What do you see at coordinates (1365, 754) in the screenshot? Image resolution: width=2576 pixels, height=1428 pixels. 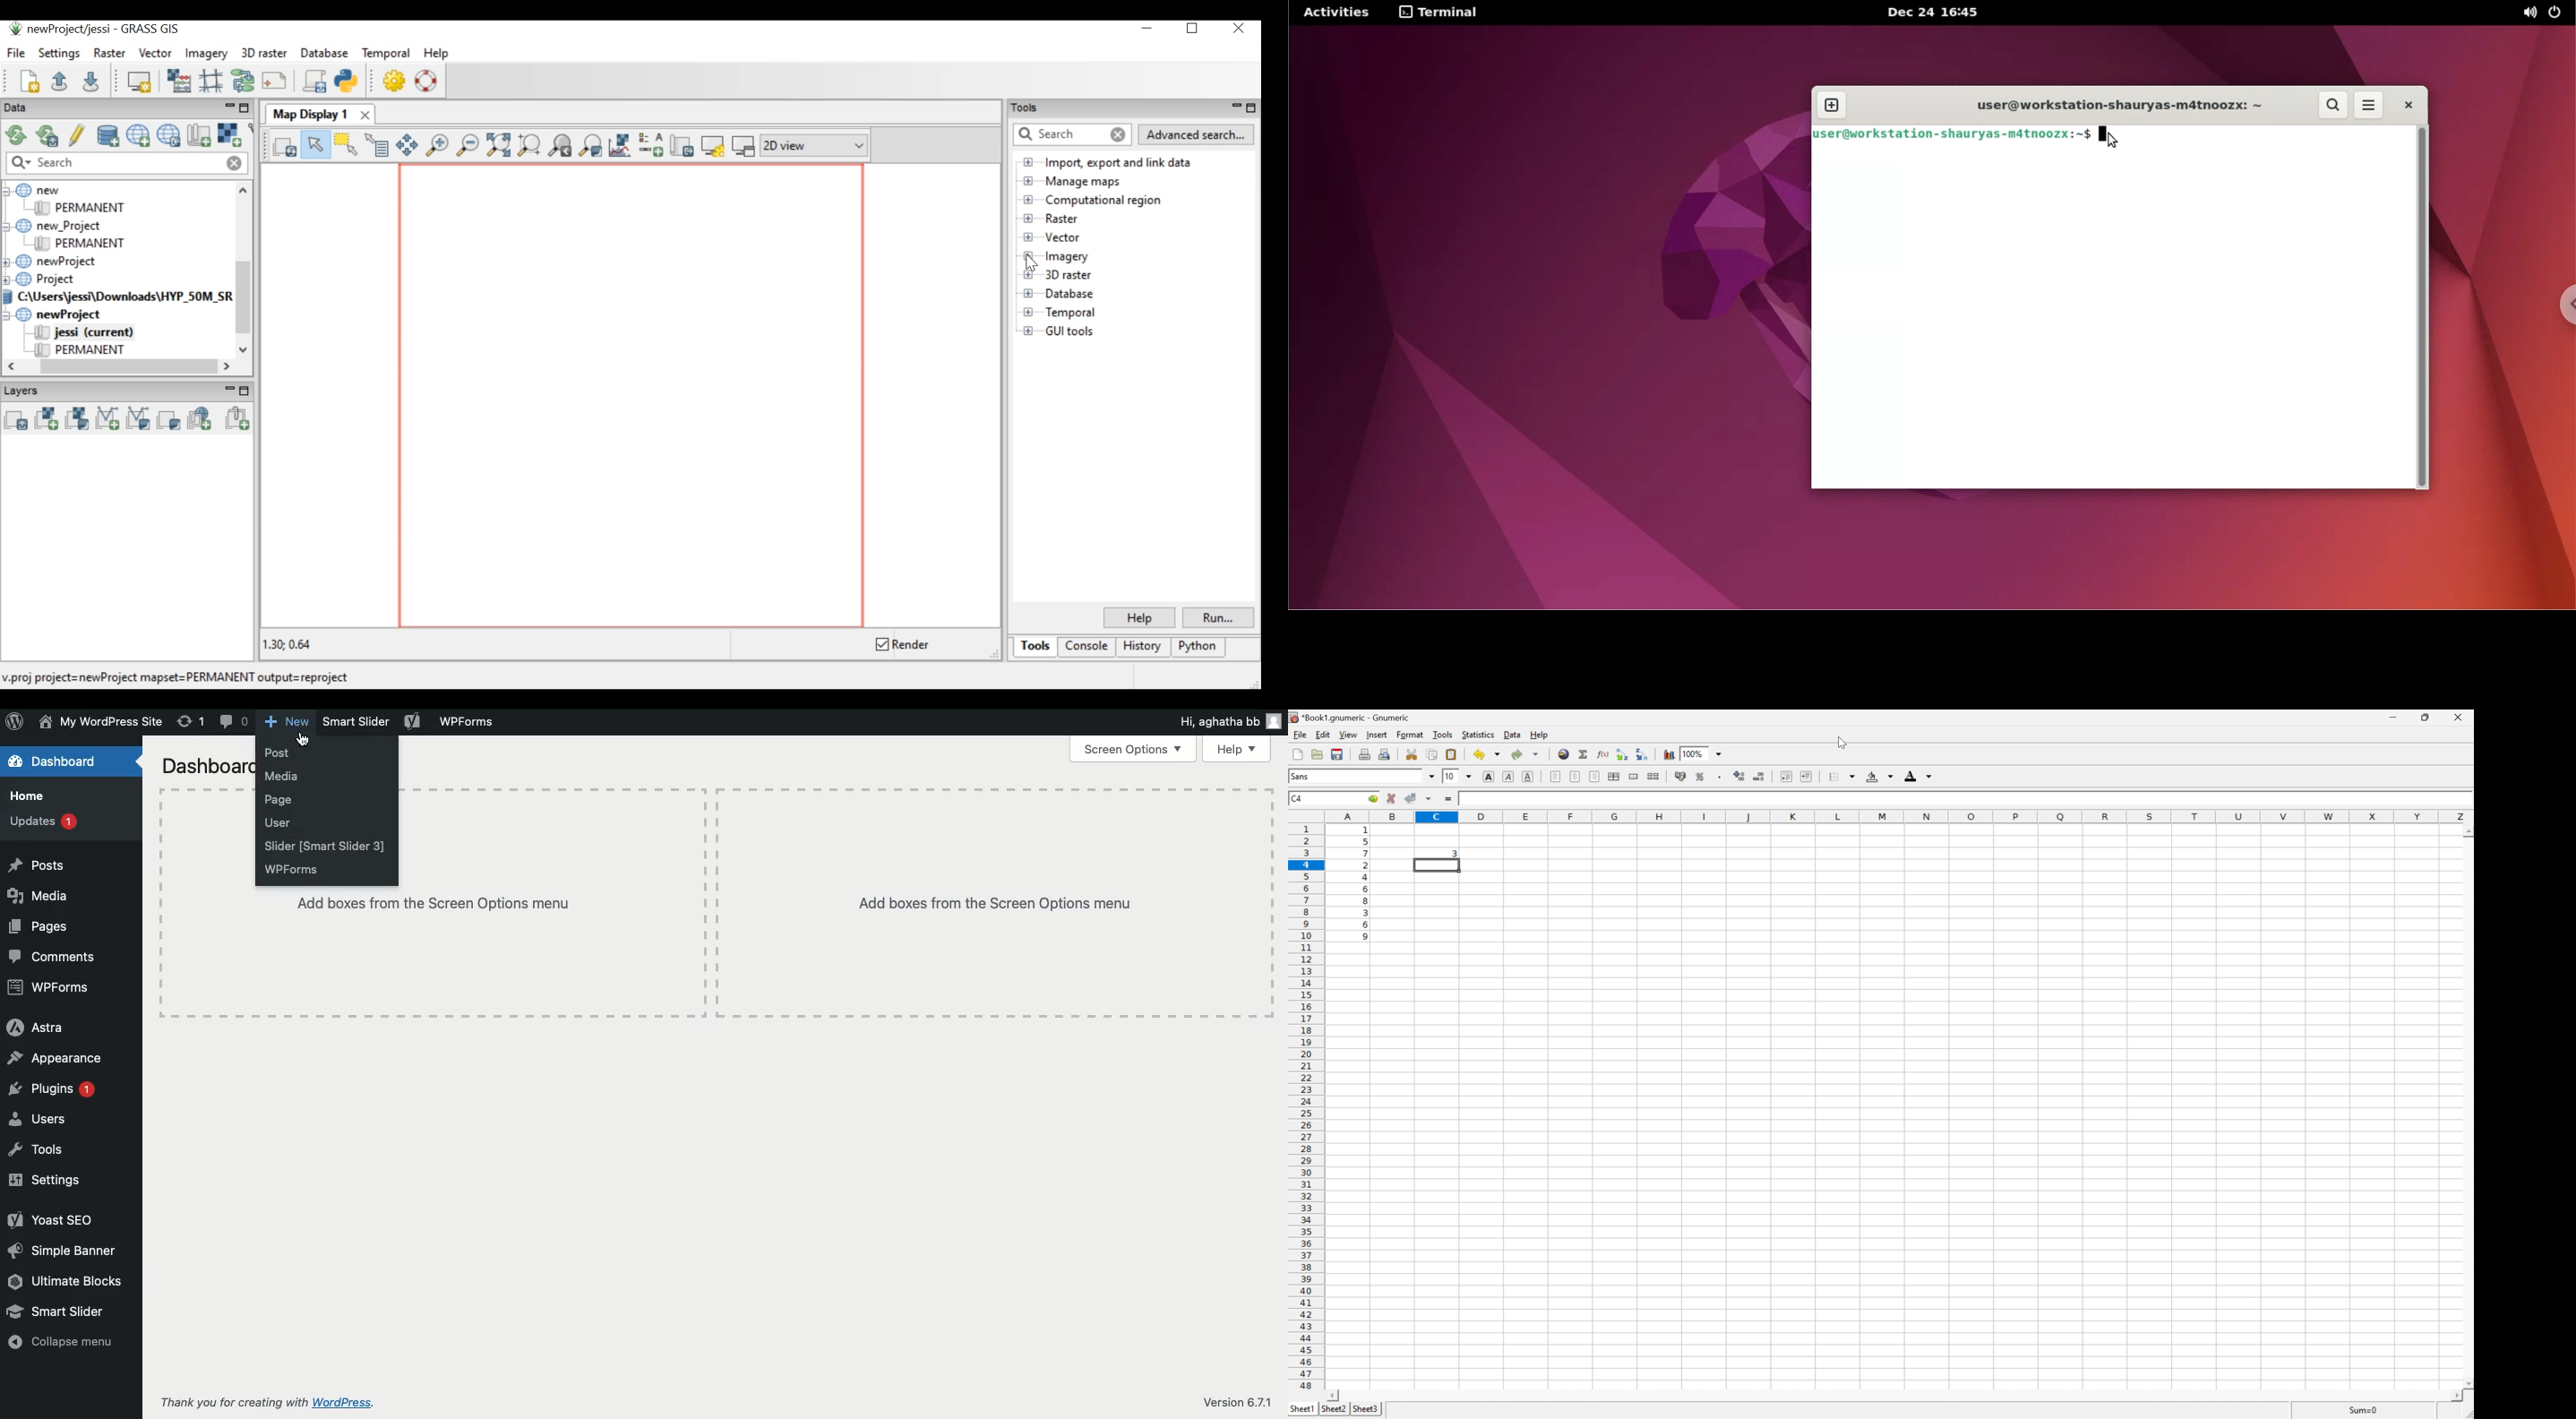 I see `print` at bounding box center [1365, 754].